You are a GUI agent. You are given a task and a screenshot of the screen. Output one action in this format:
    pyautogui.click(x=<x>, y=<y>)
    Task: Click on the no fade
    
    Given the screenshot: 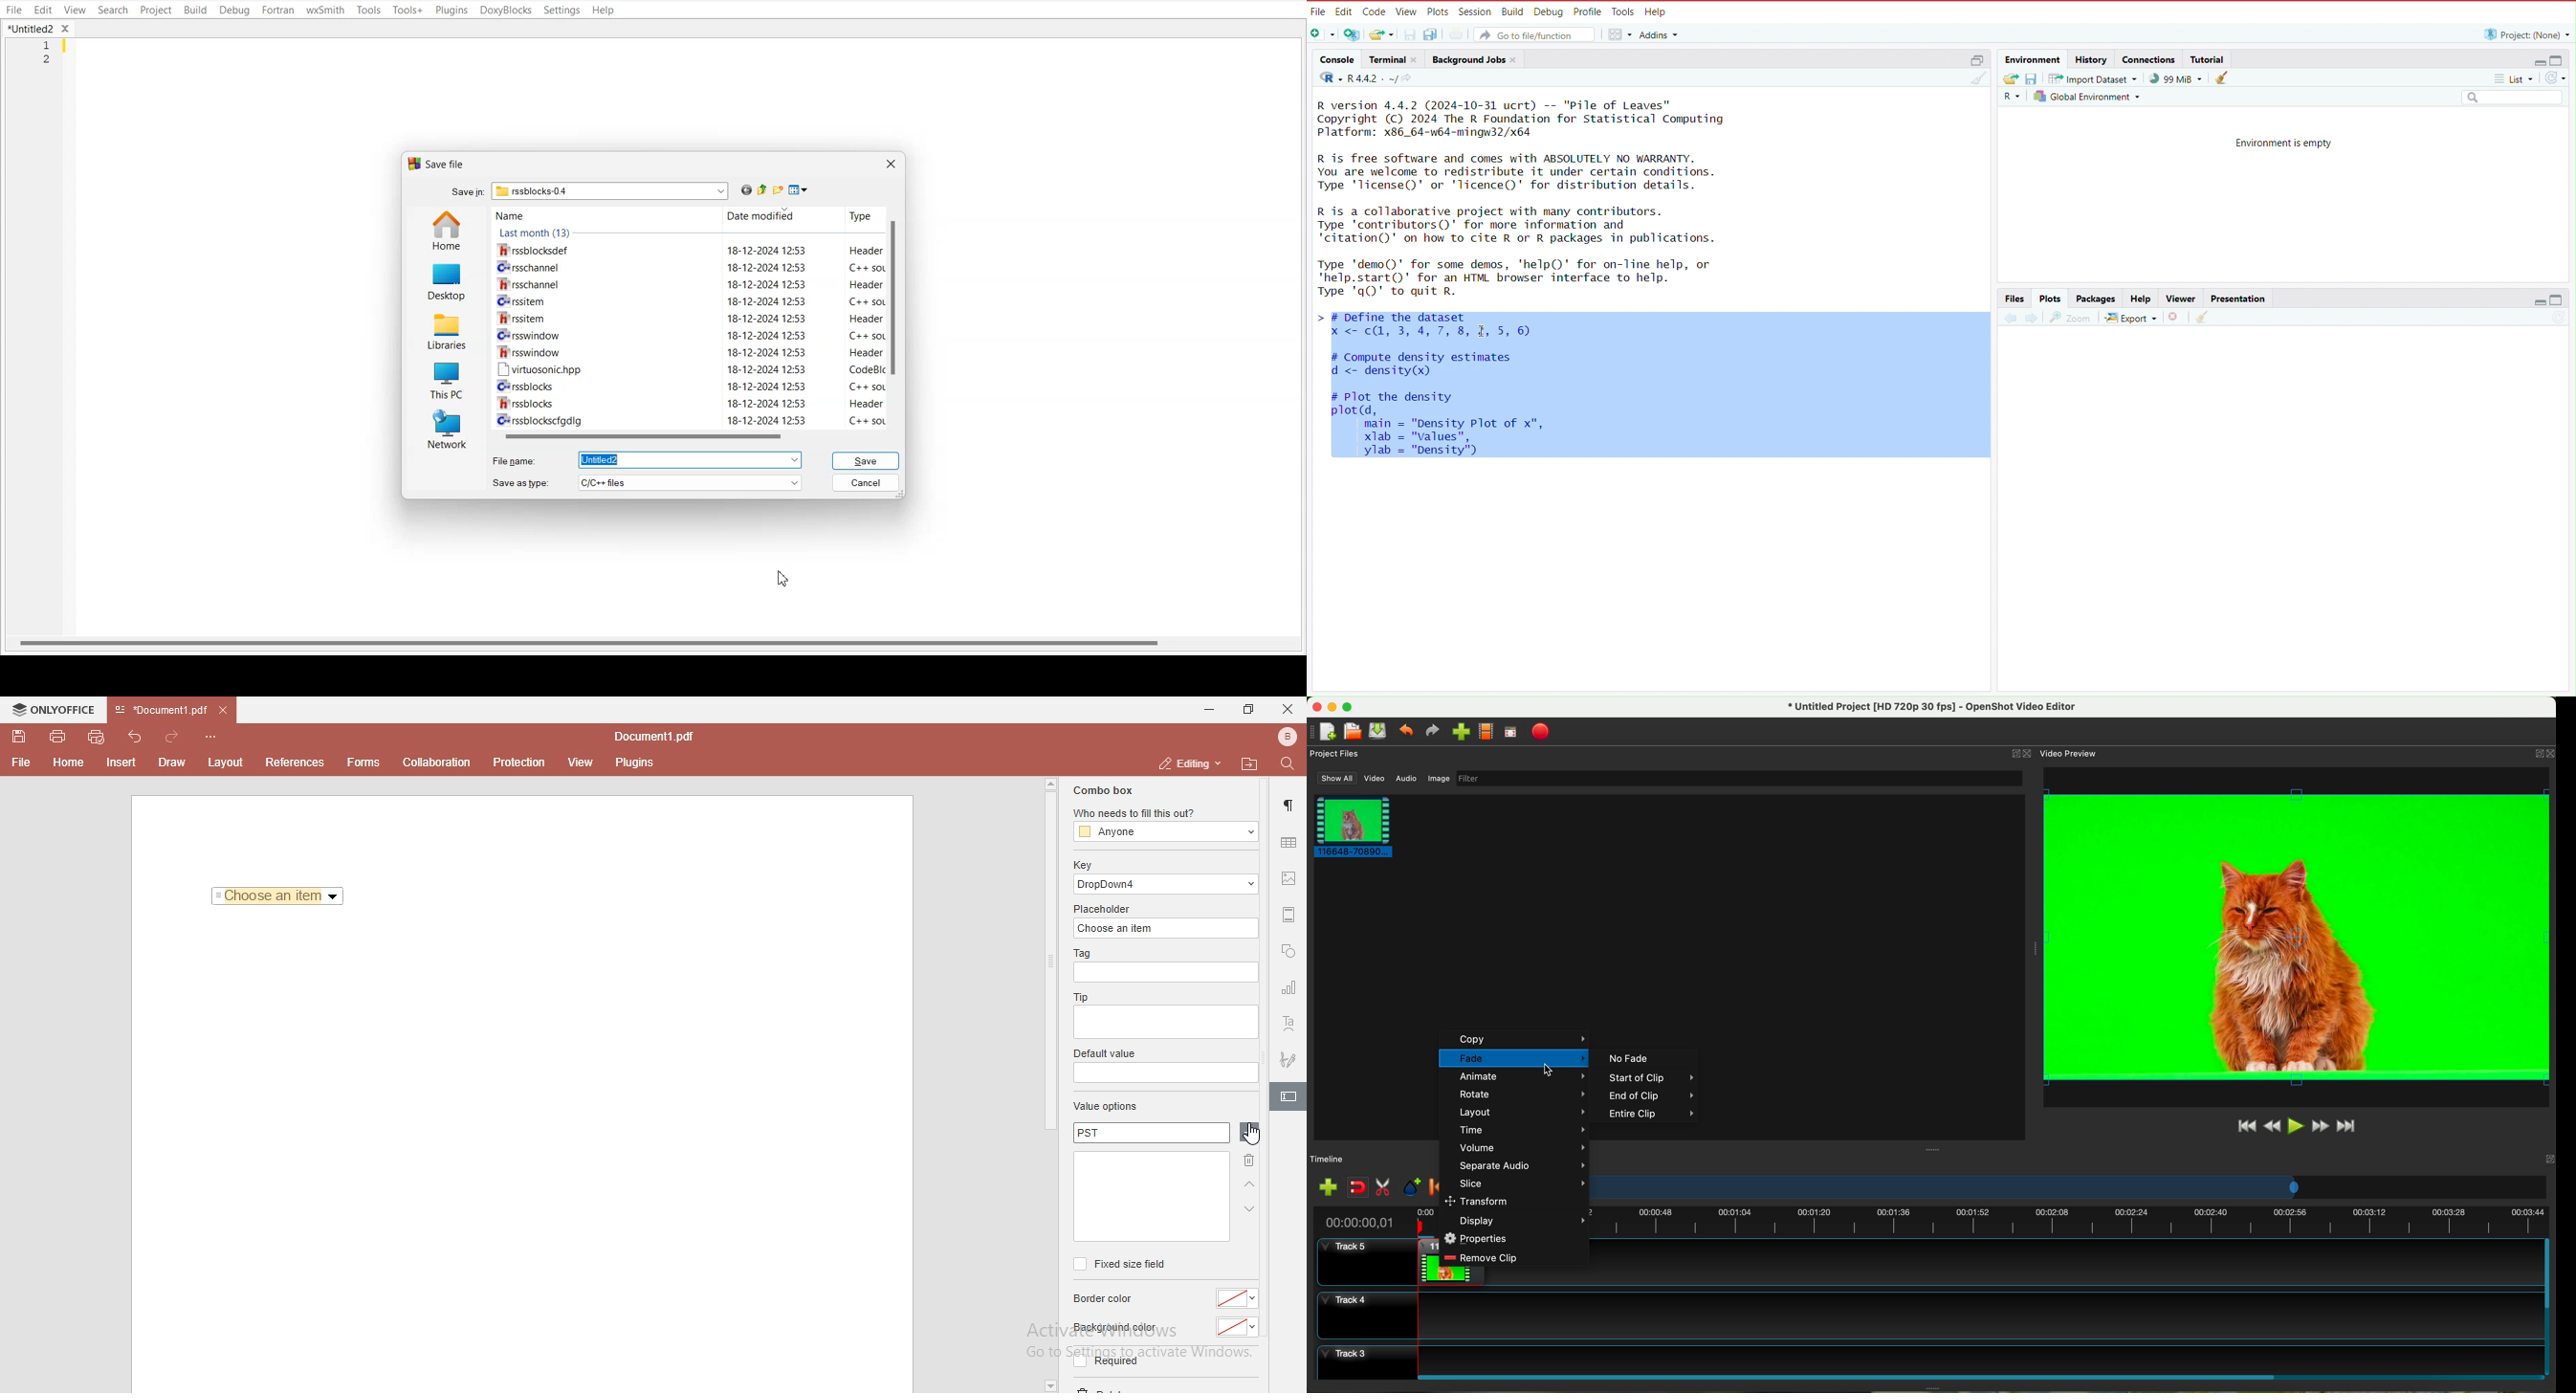 What is the action you would take?
    pyautogui.click(x=1627, y=1058)
    